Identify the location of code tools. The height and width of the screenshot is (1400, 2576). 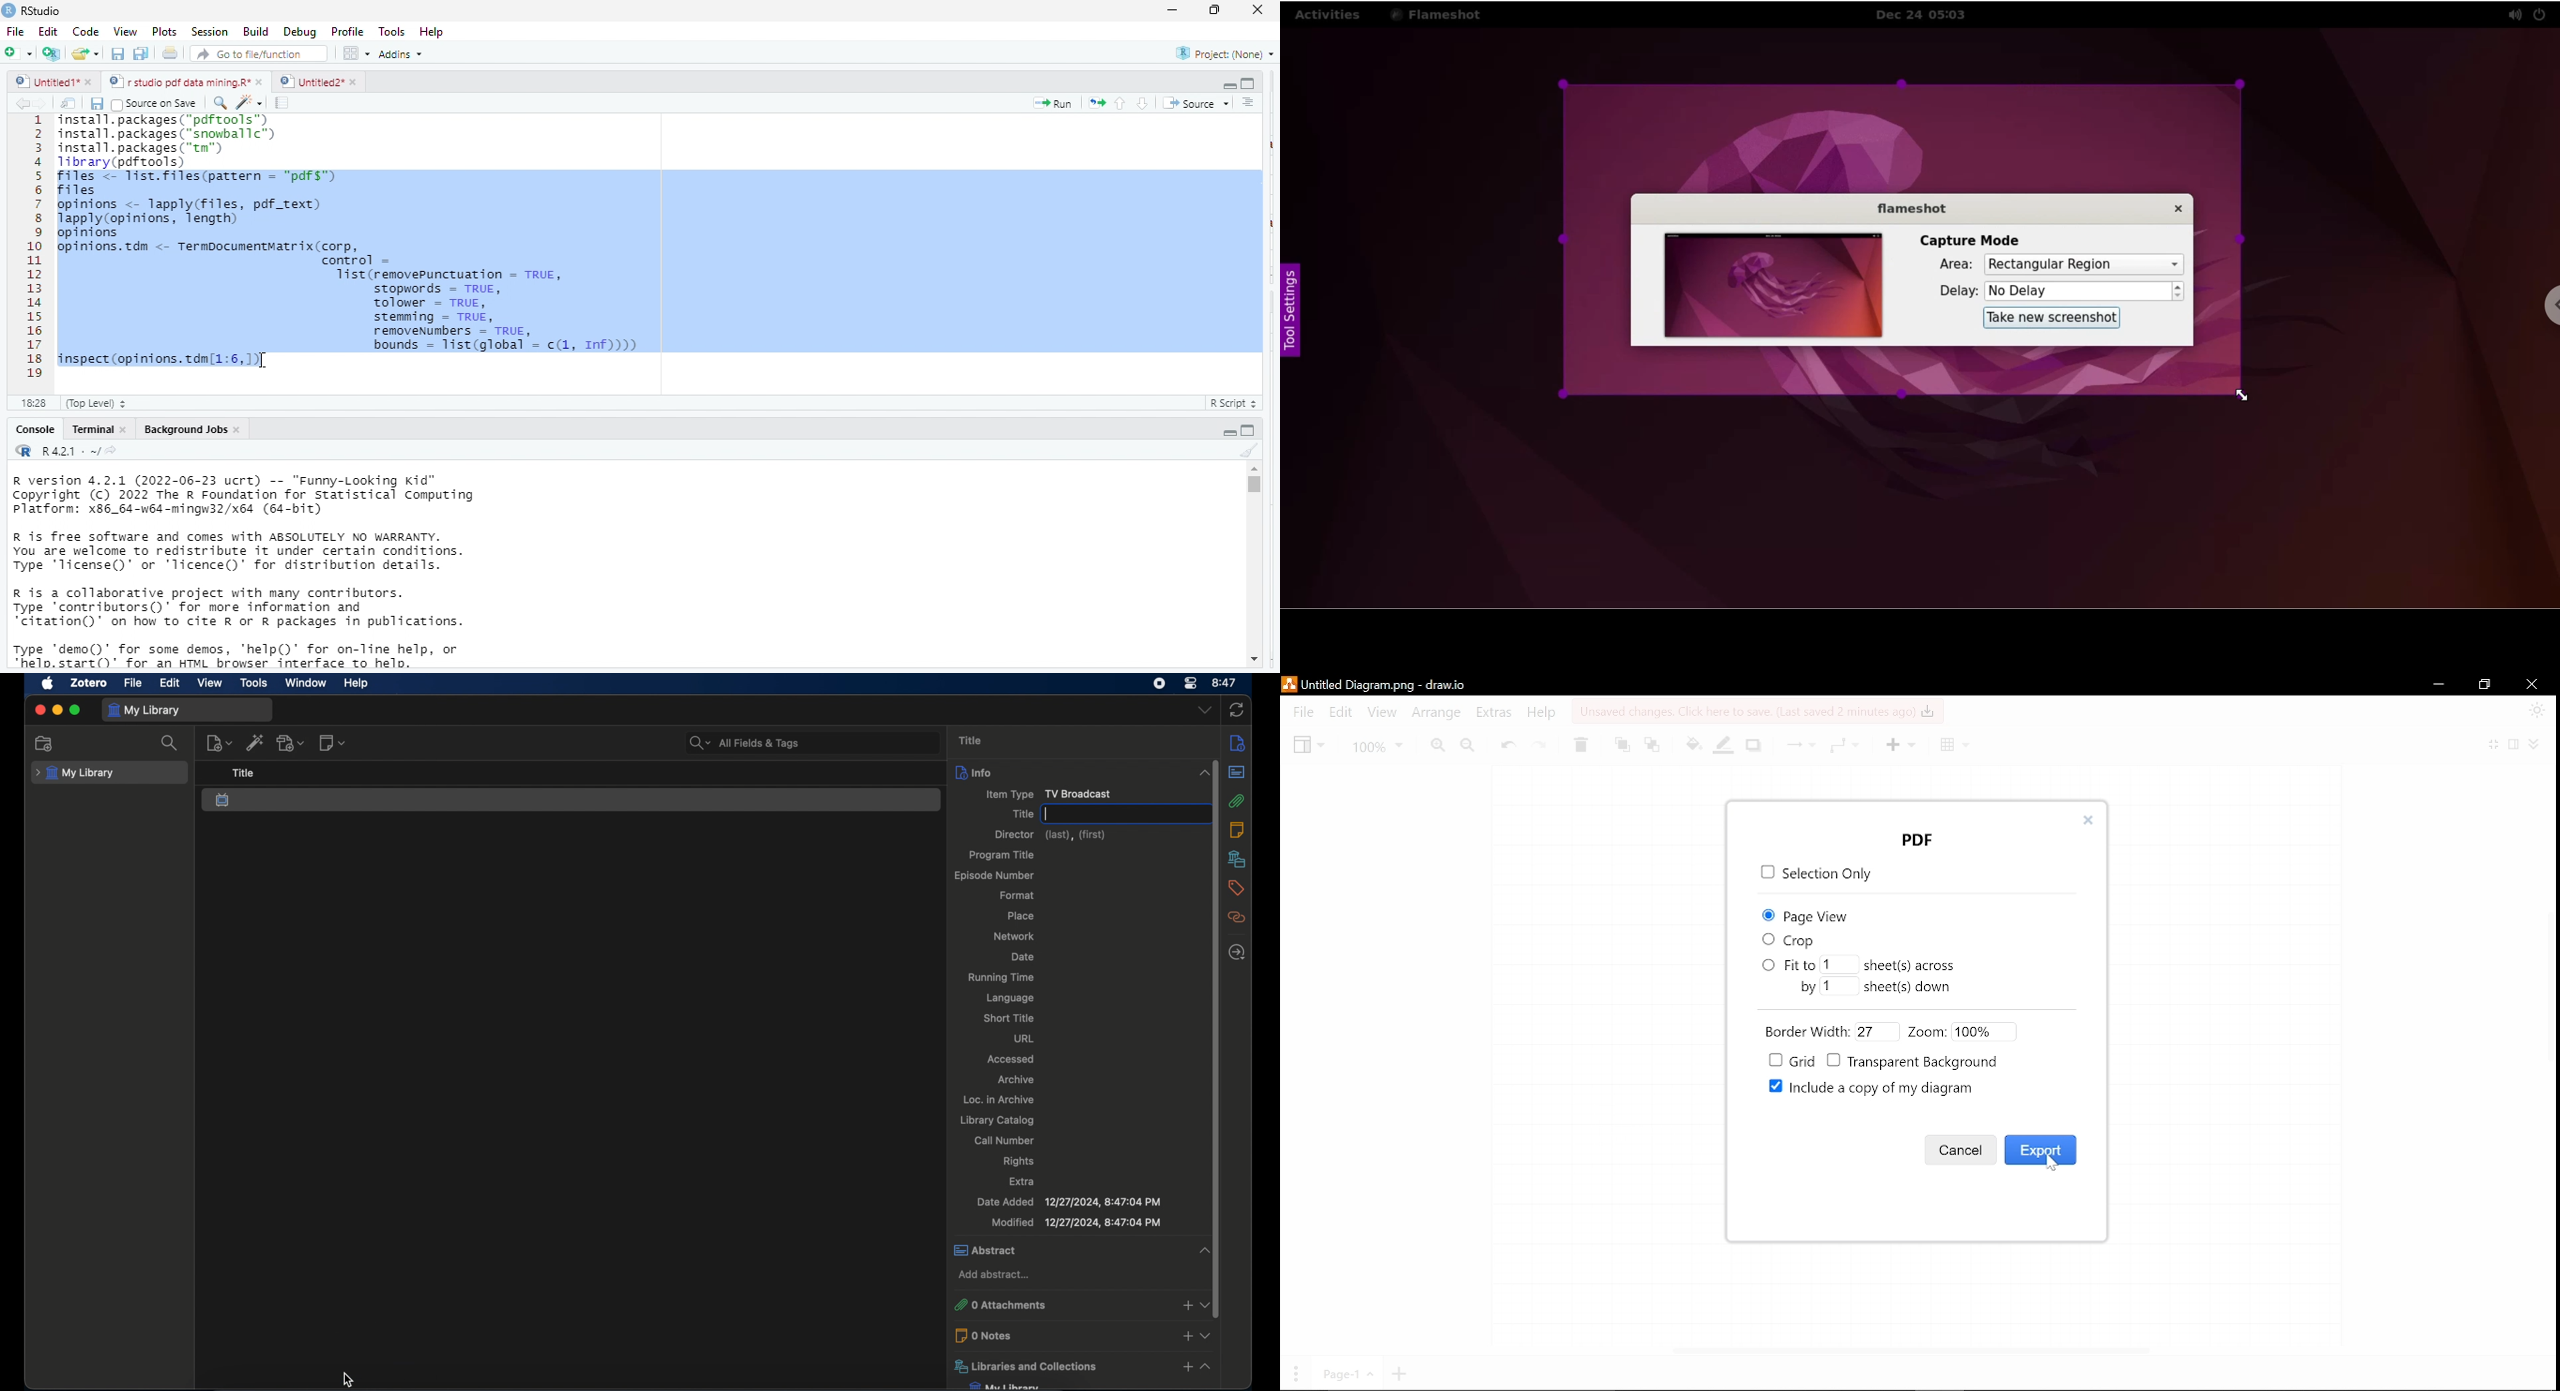
(249, 101).